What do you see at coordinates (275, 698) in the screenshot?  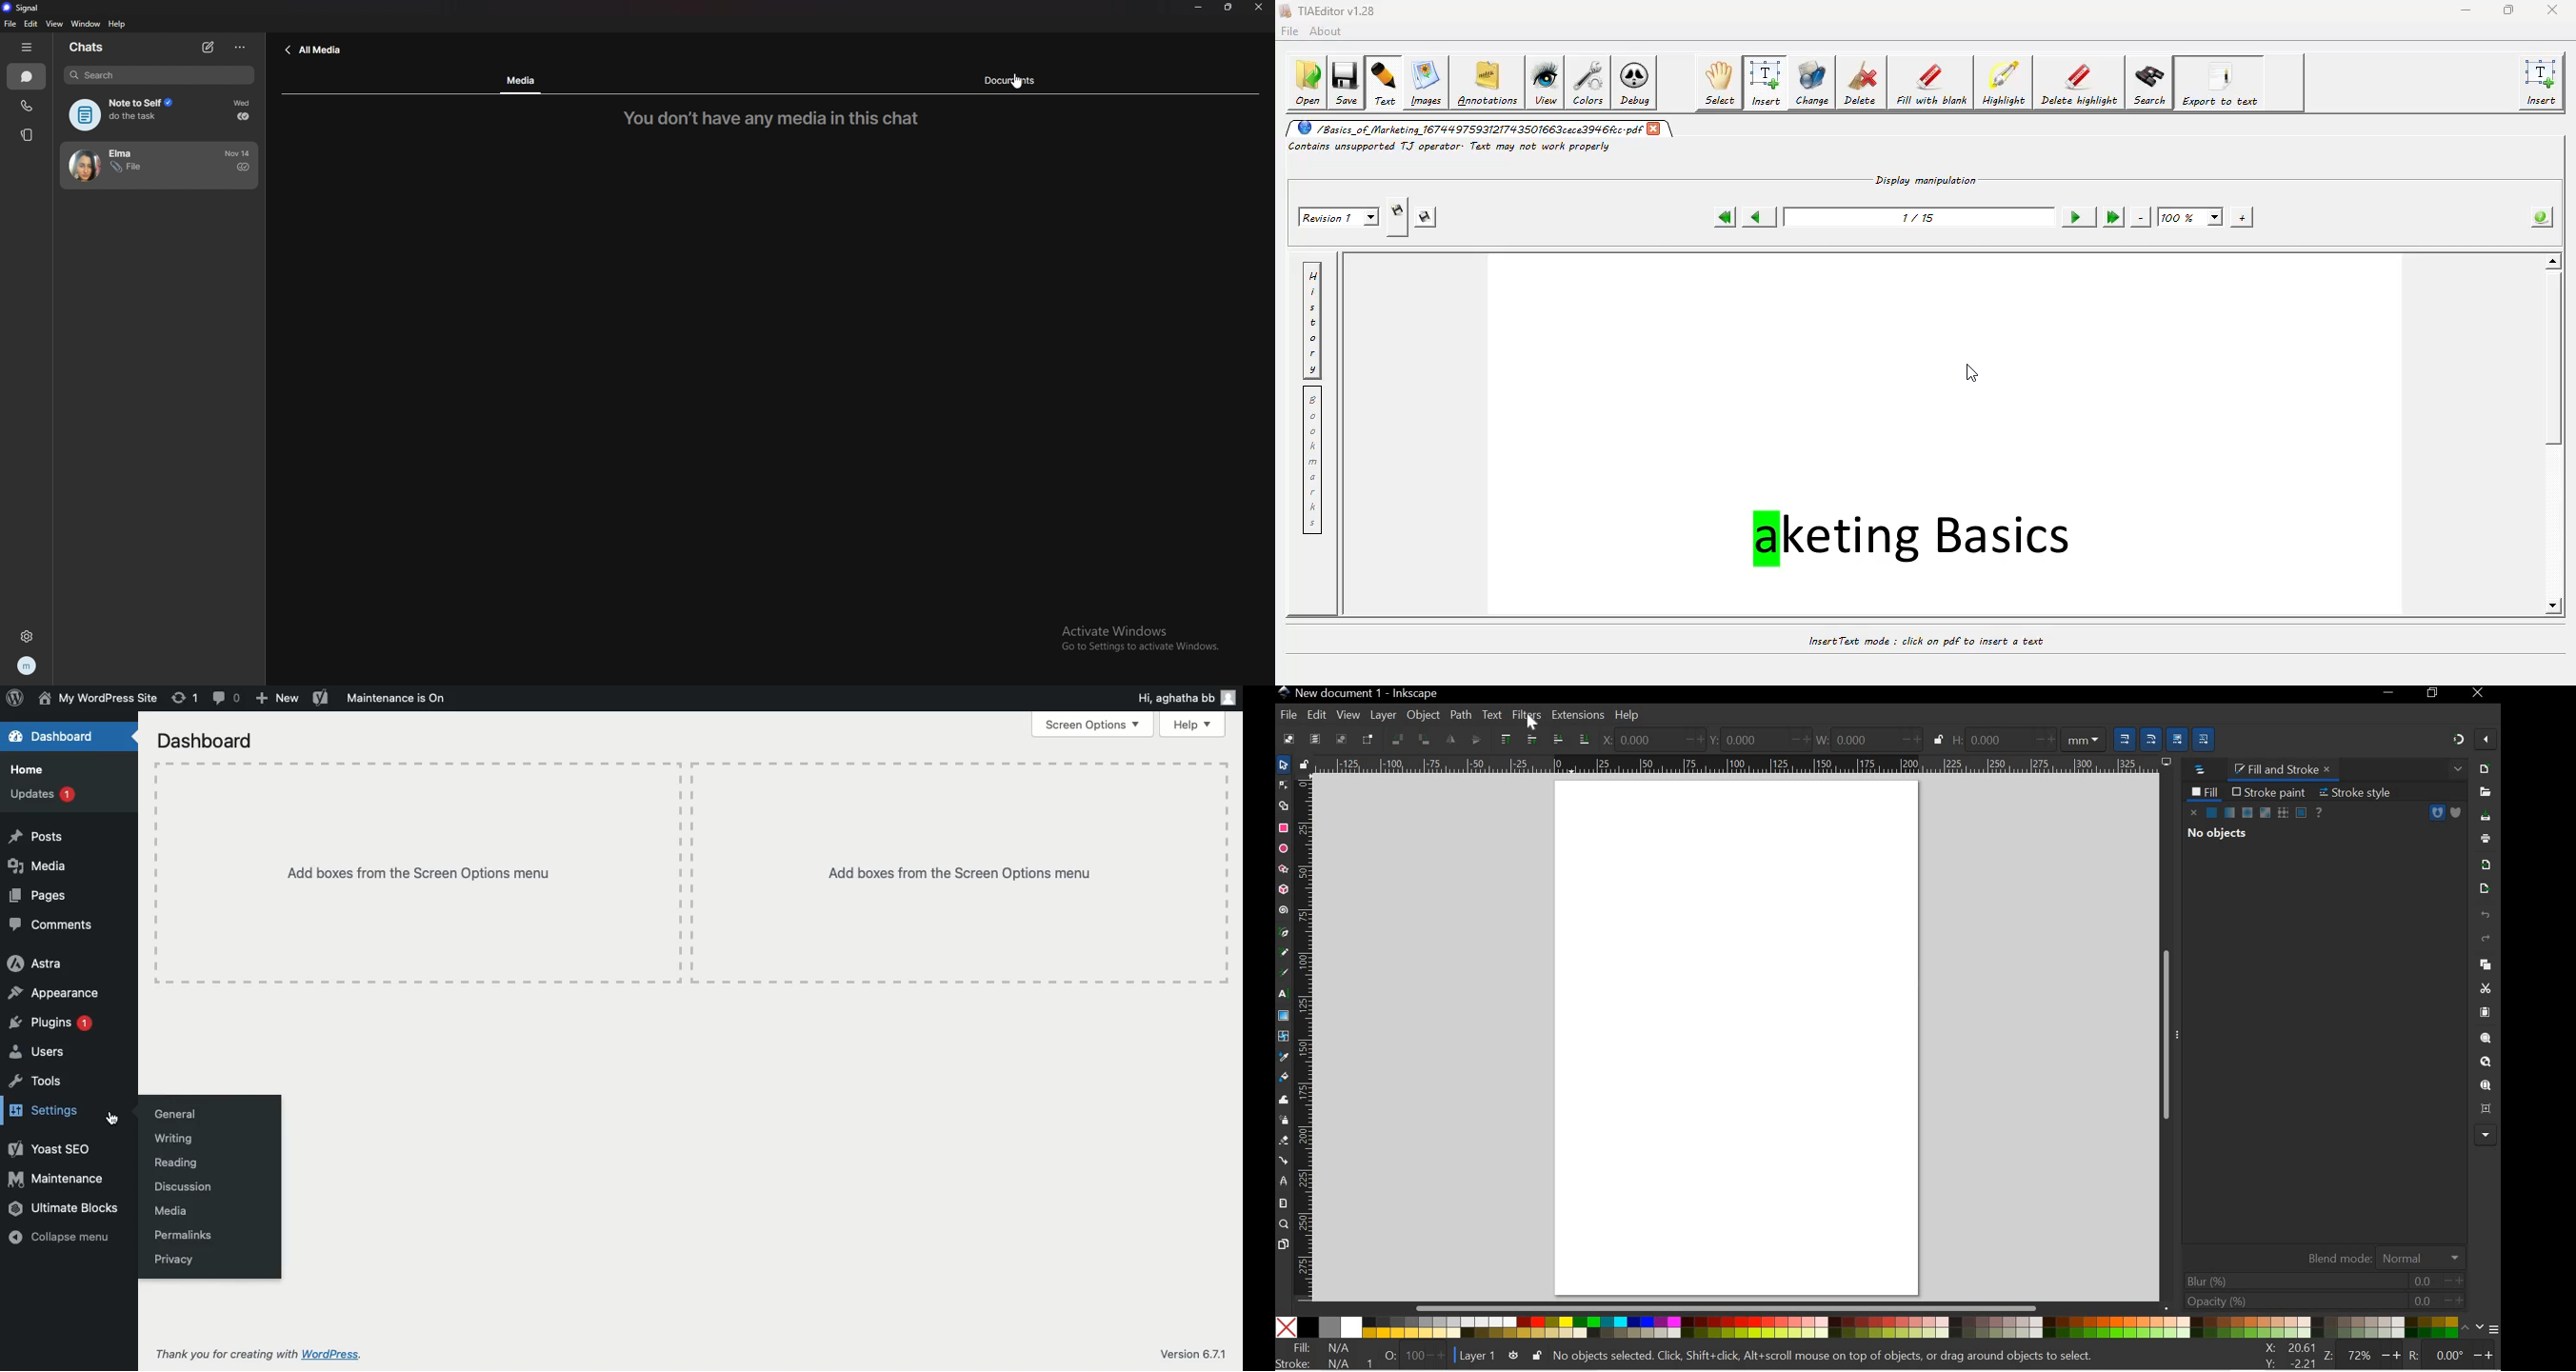 I see `New` at bounding box center [275, 698].